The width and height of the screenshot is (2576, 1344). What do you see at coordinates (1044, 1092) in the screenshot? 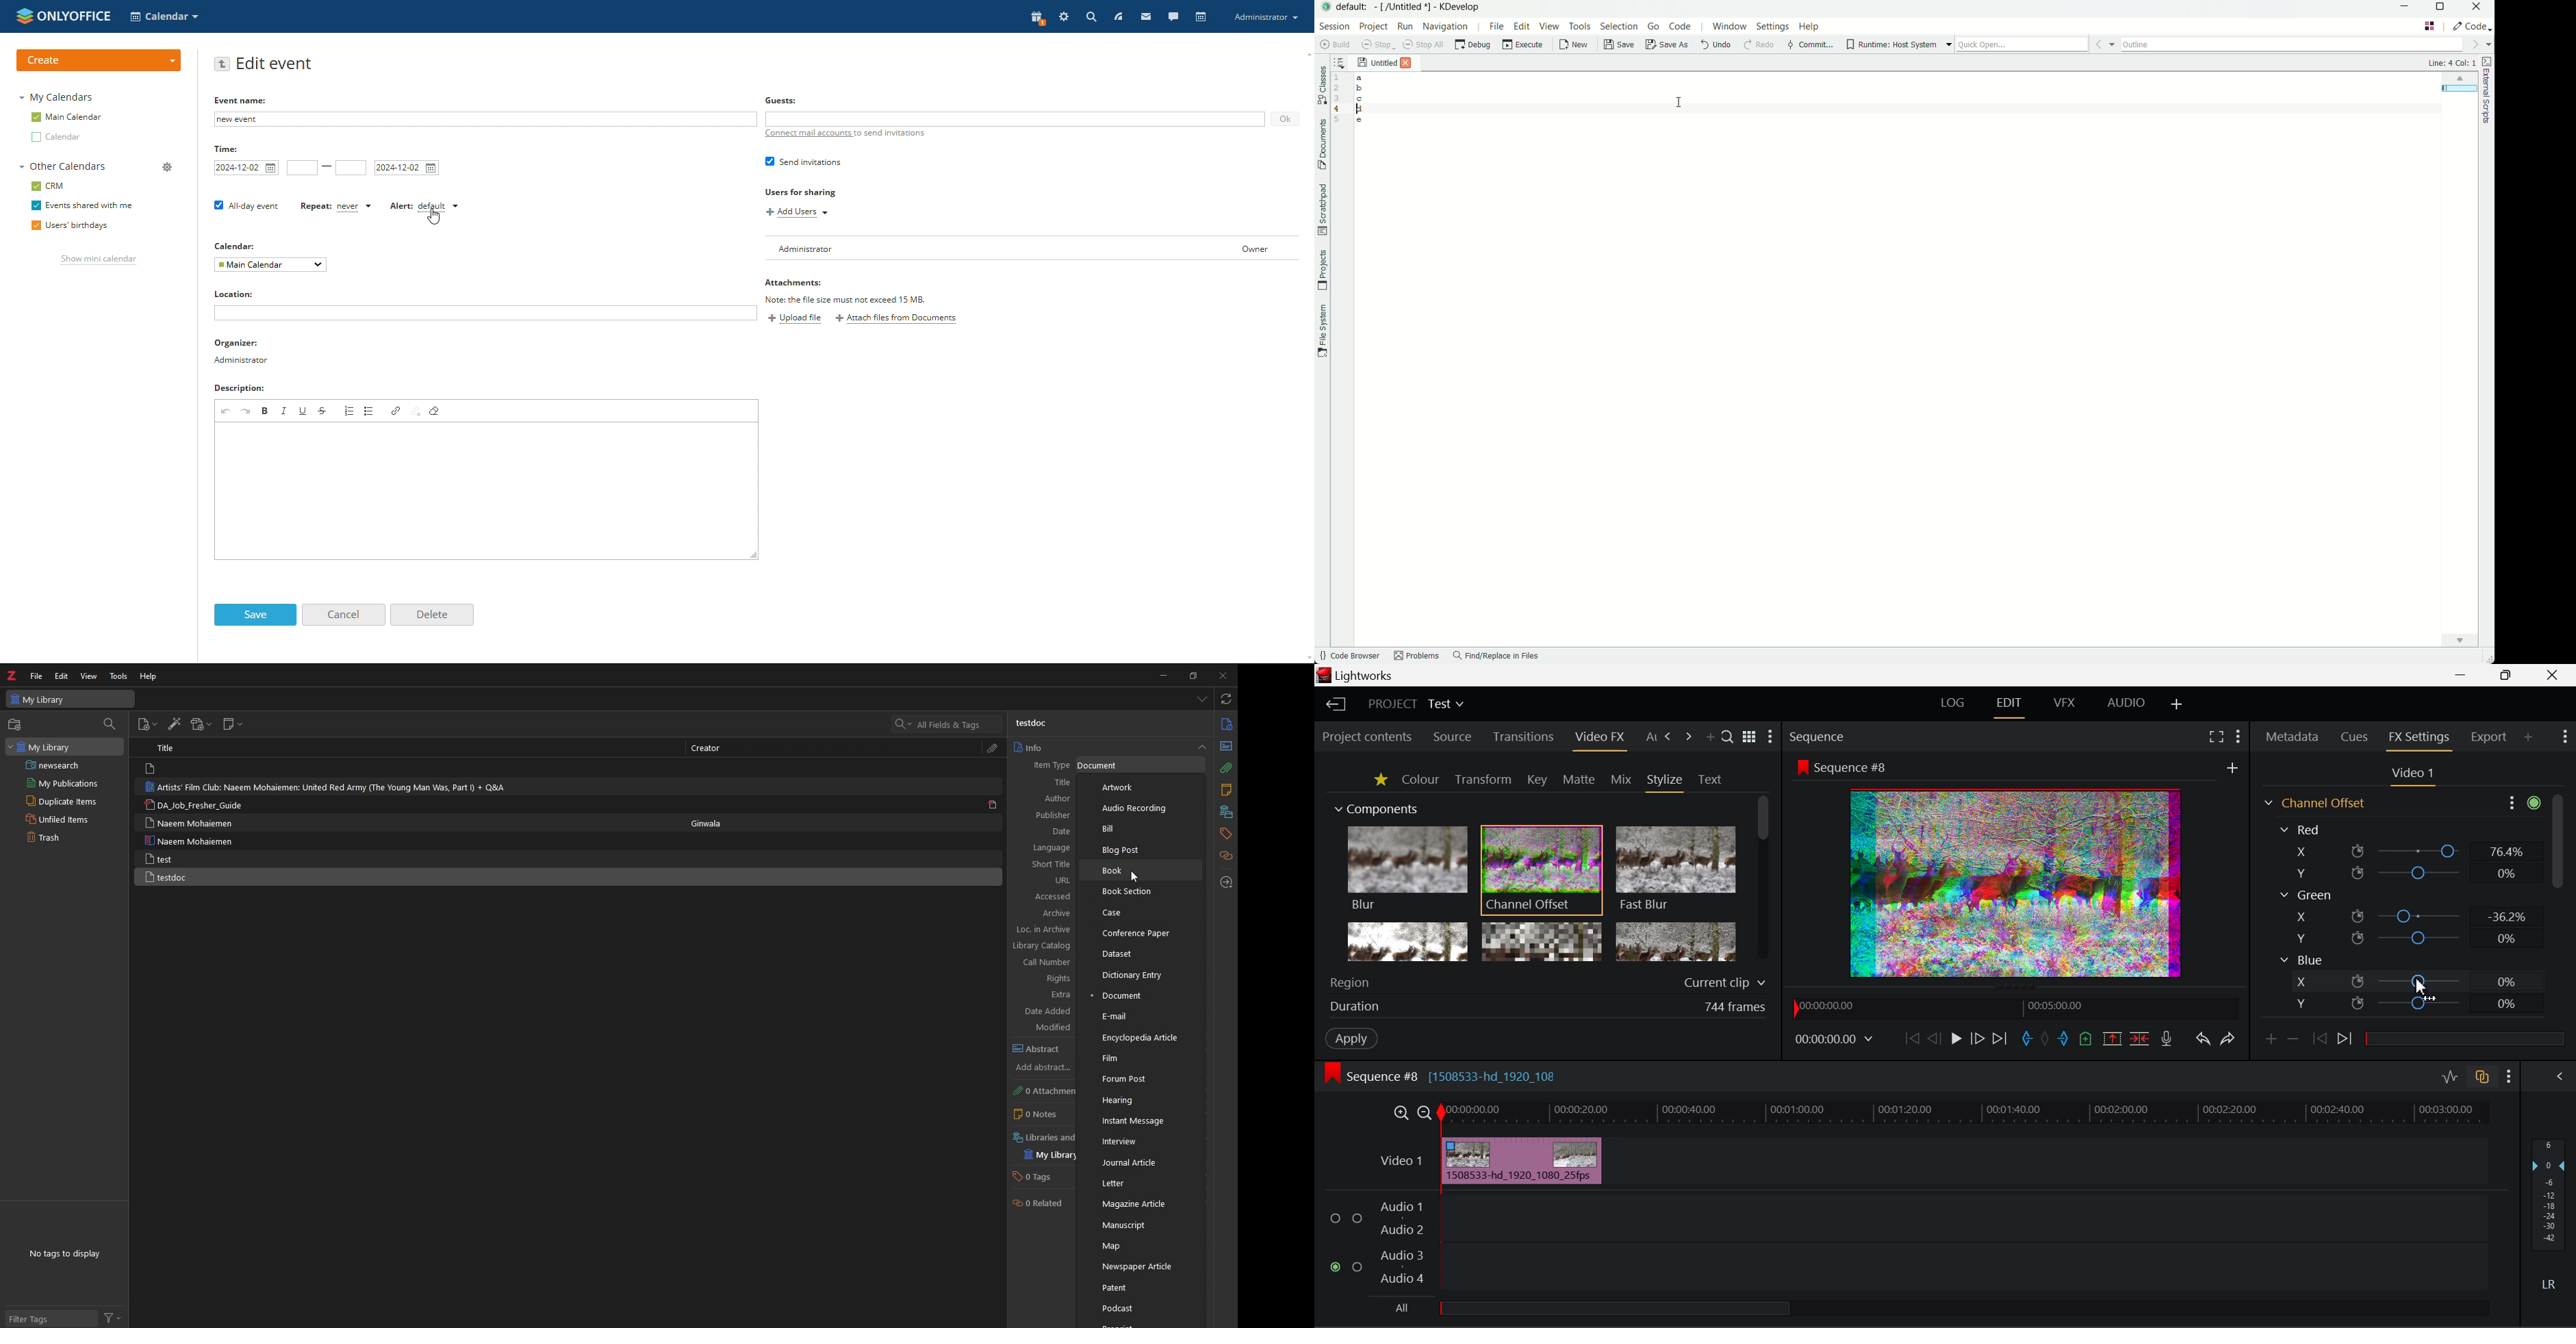
I see `0 Attachments` at bounding box center [1044, 1092].